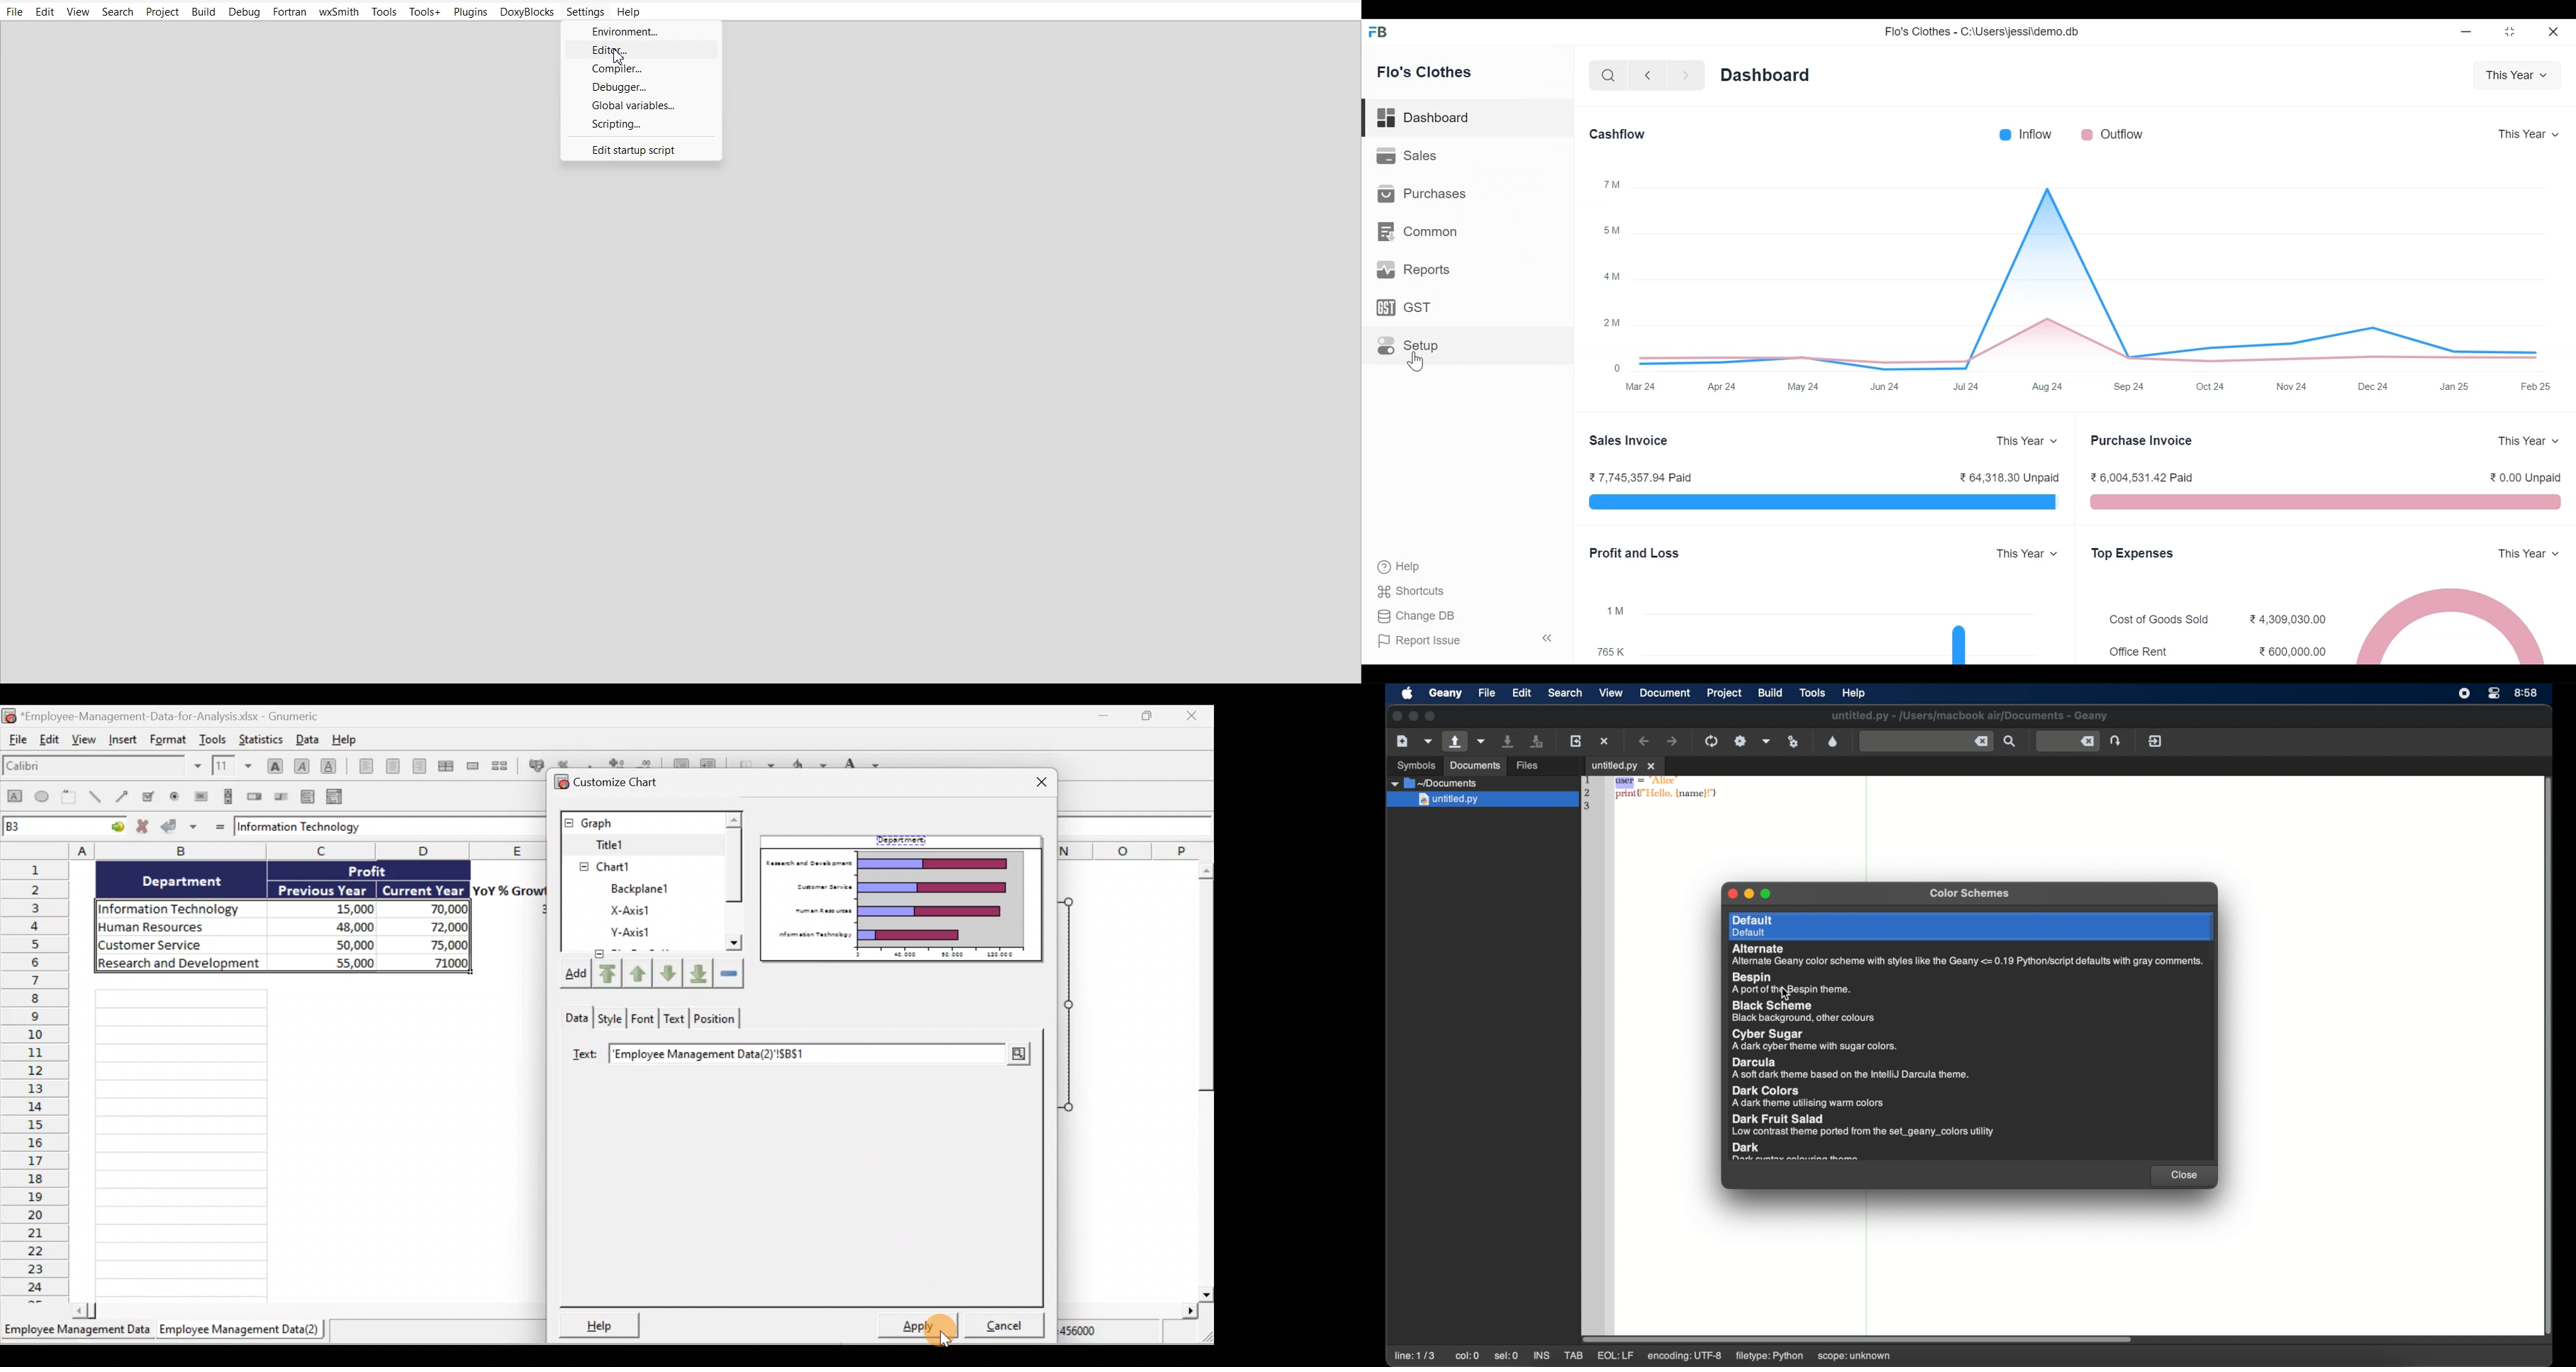 This screenshot has height=1372, width=2576. Describe the element at coordinates (179, 827) in the screenshot. I see `Accept change` at that location.